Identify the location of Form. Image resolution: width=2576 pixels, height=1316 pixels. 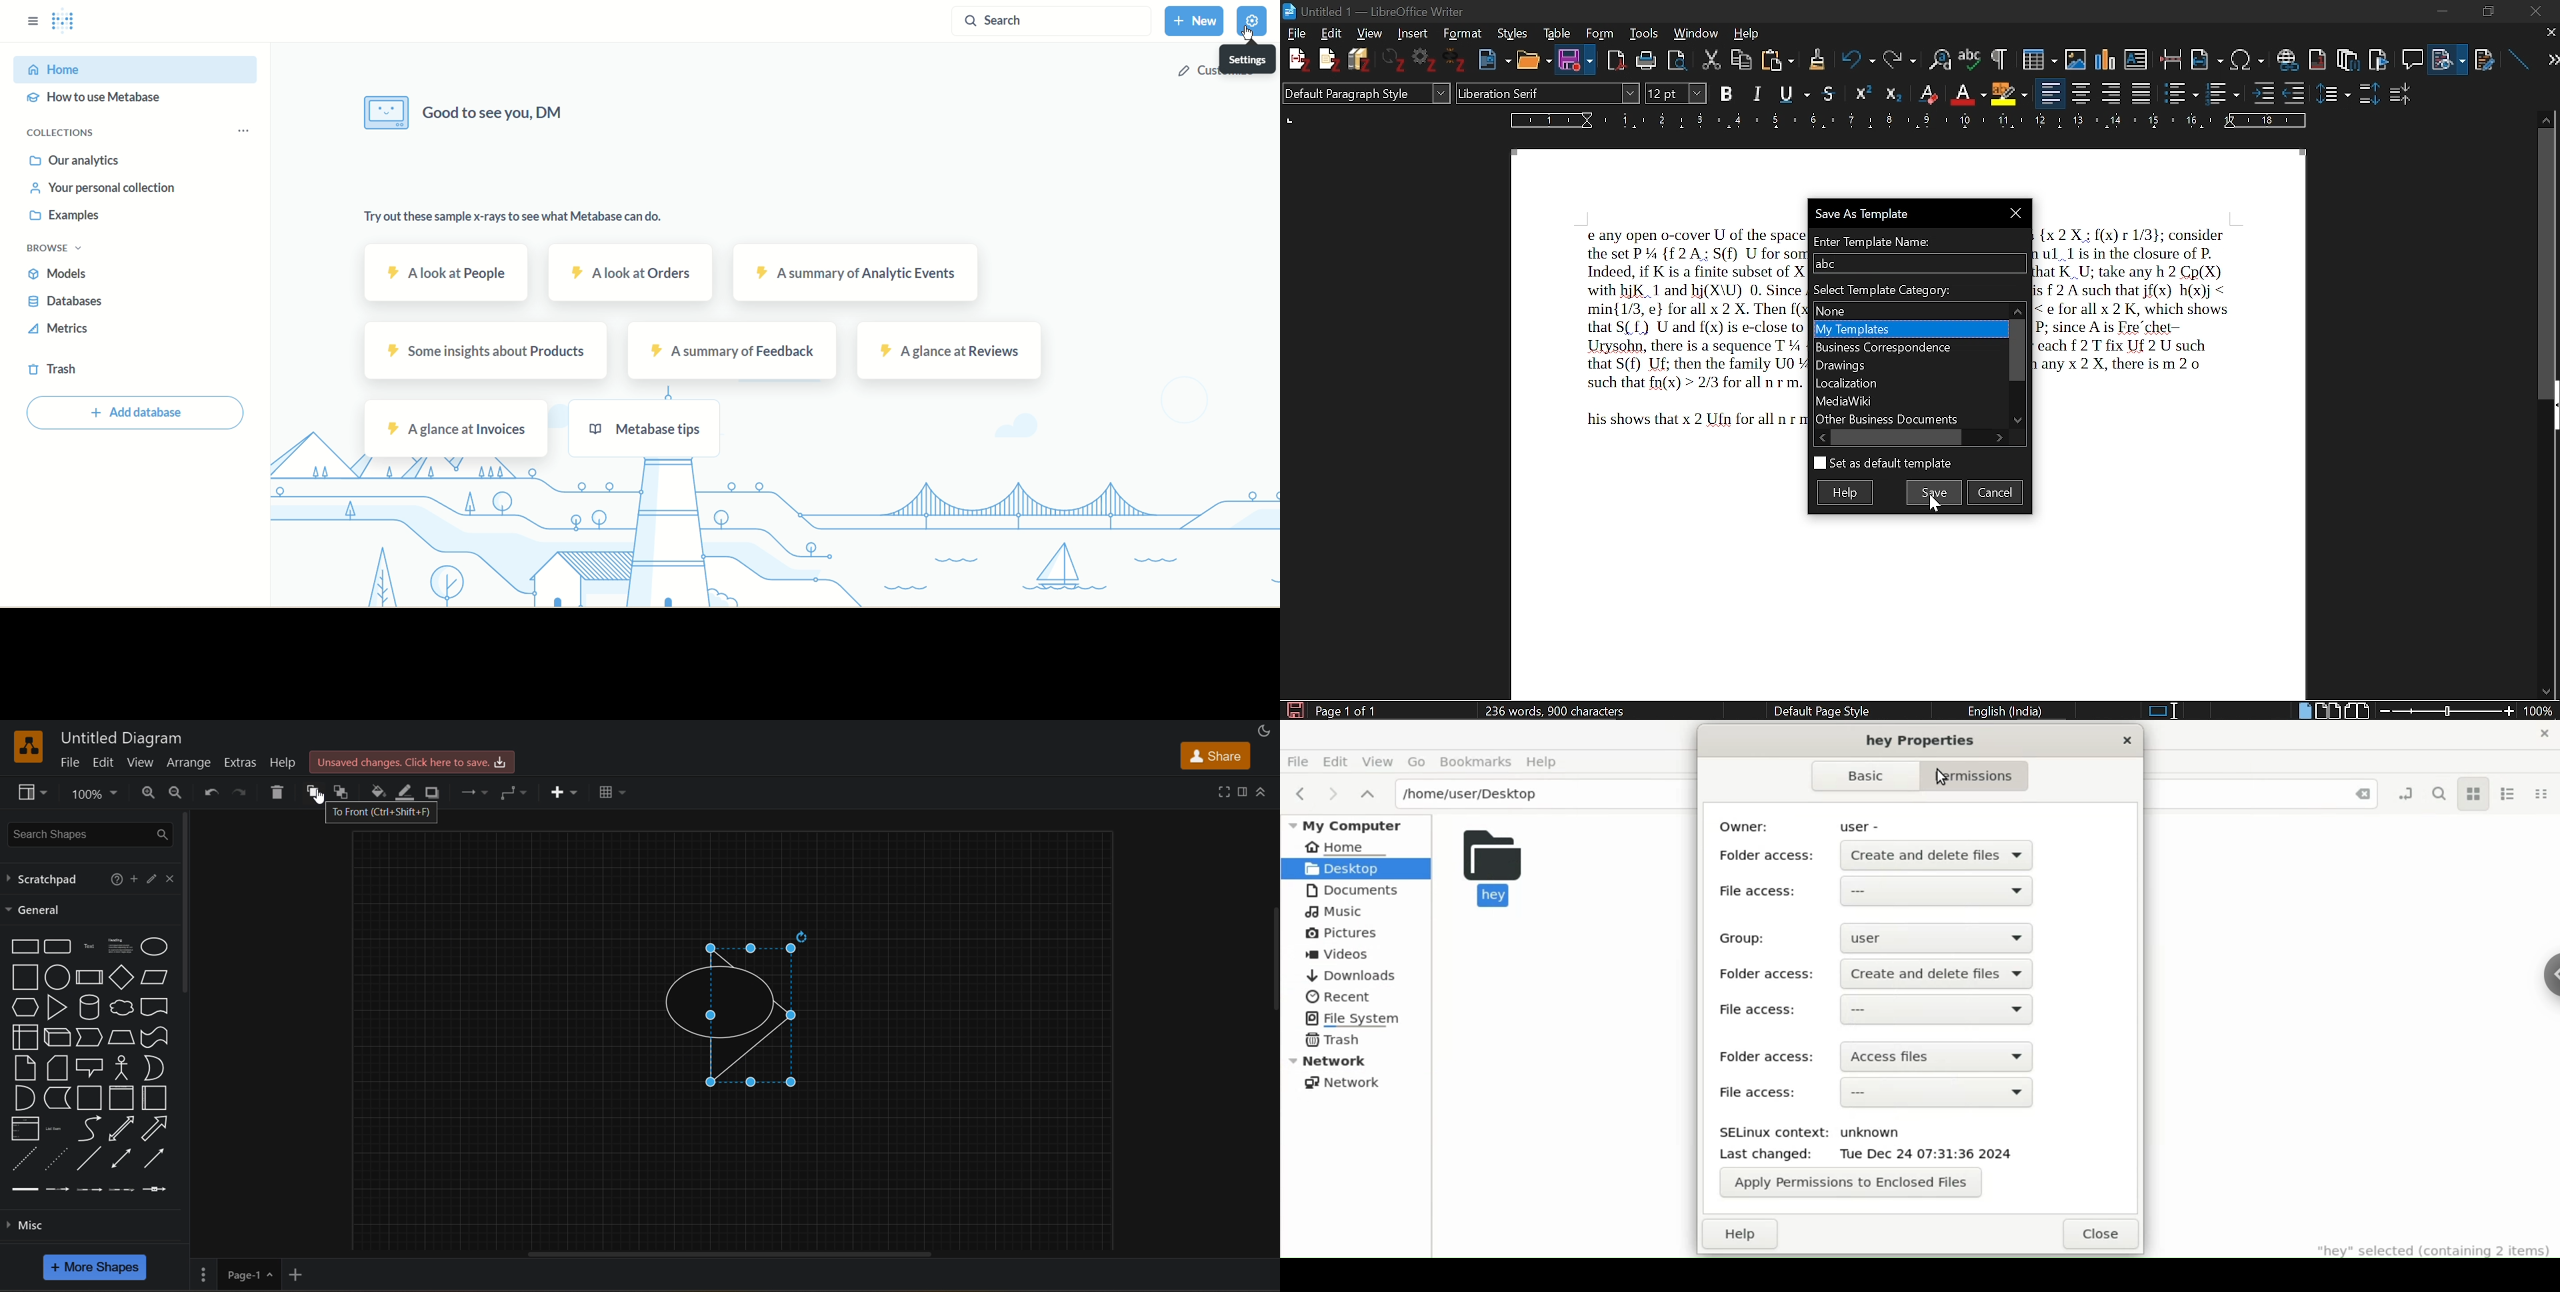
(1599, 33).